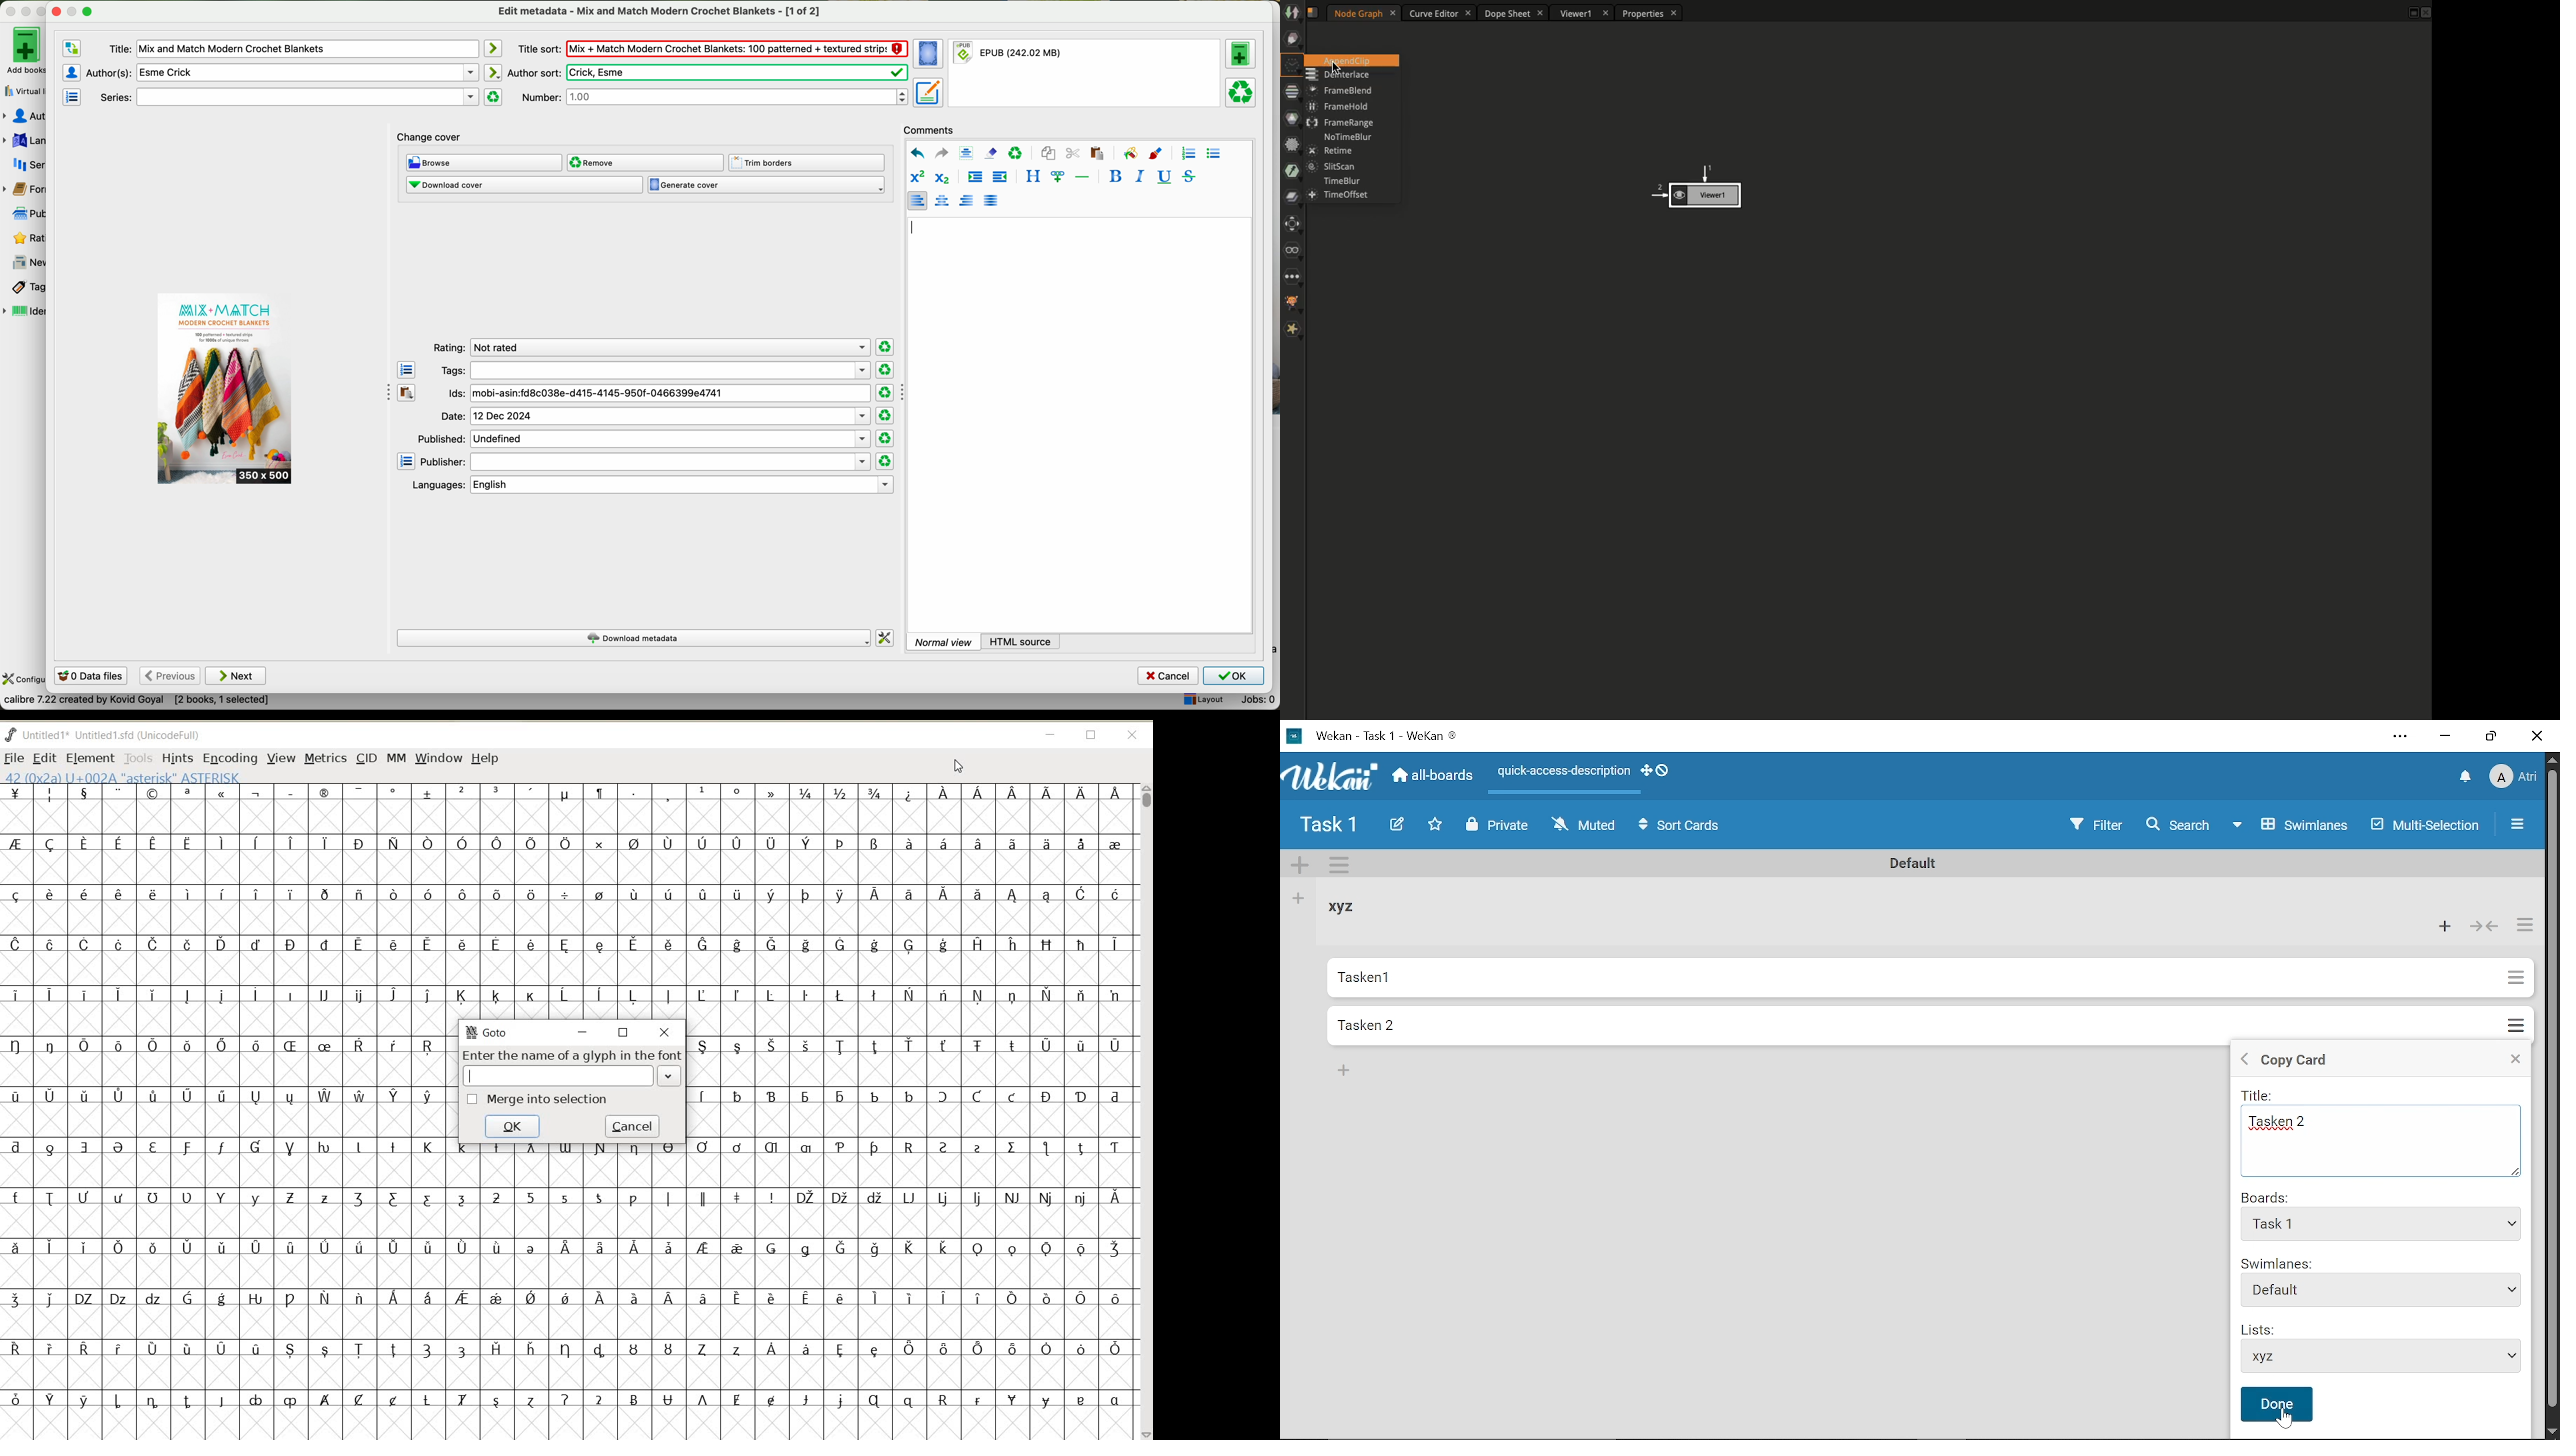  Describe the element at coordinates (967, 200) in the screenshot. I see `align right` at that location.